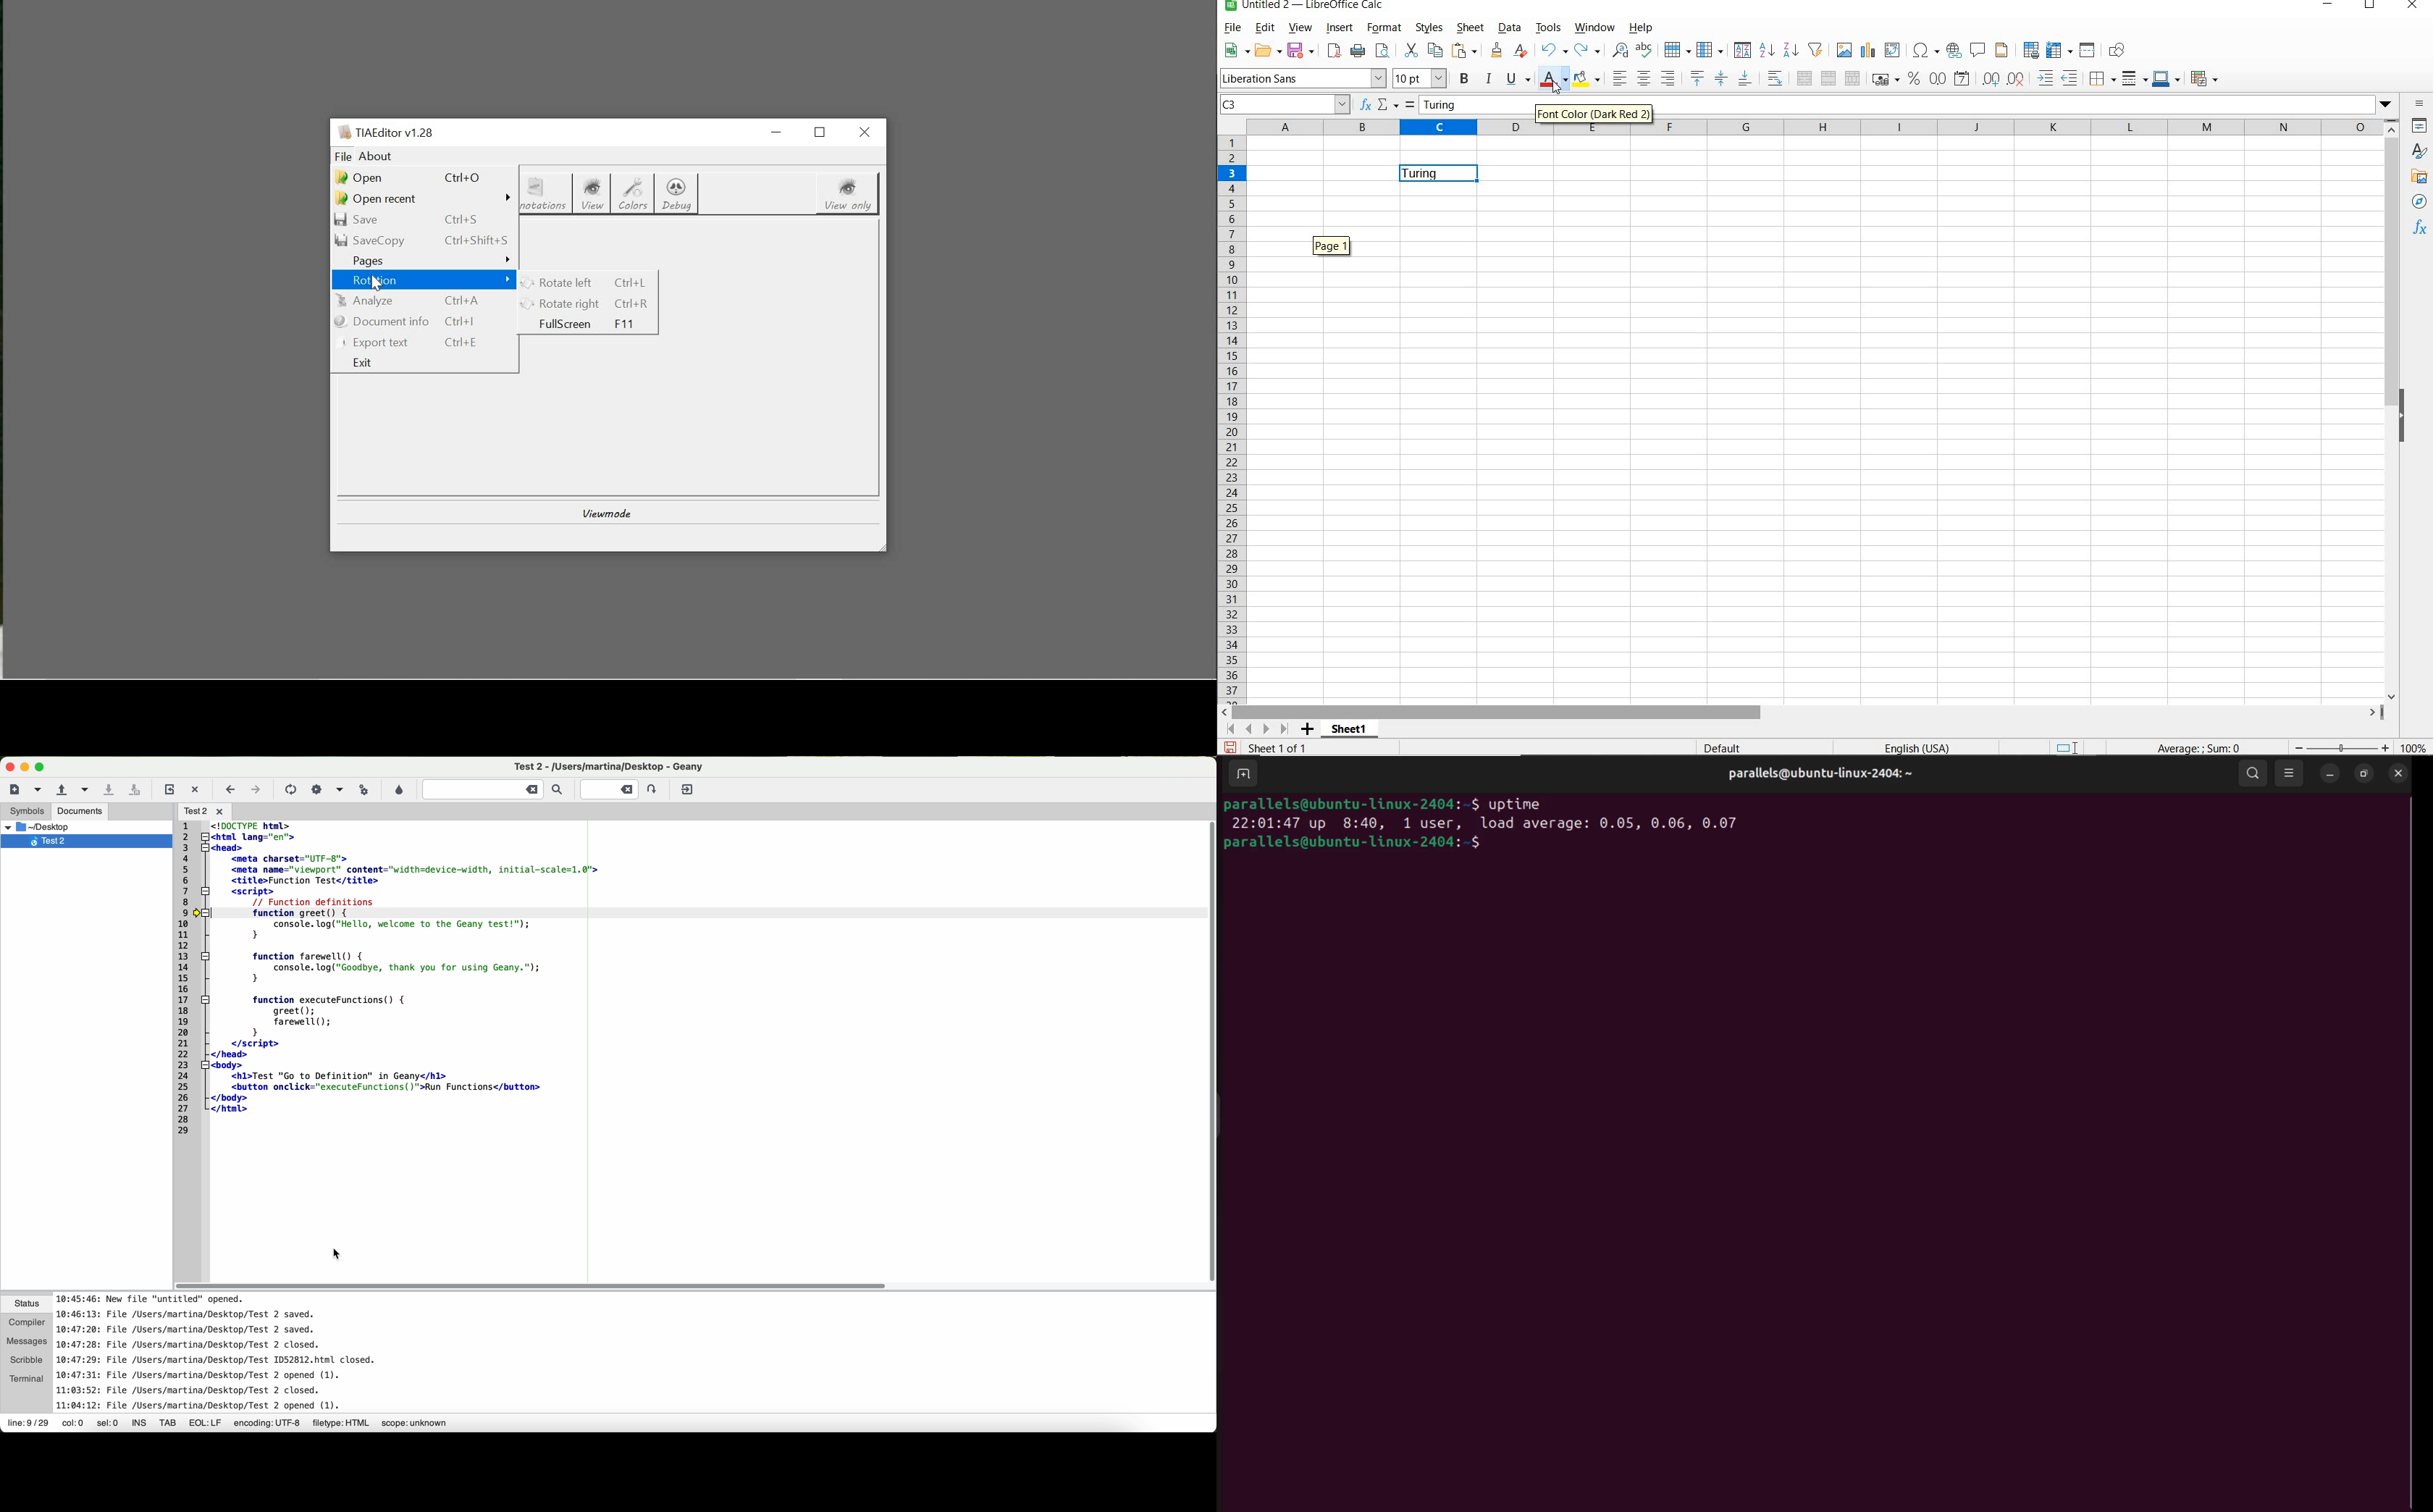 This screenshot has width=2436, height=1512. I want to click on CLEAR DIRECT FORMATTING, so click(1518, 50).